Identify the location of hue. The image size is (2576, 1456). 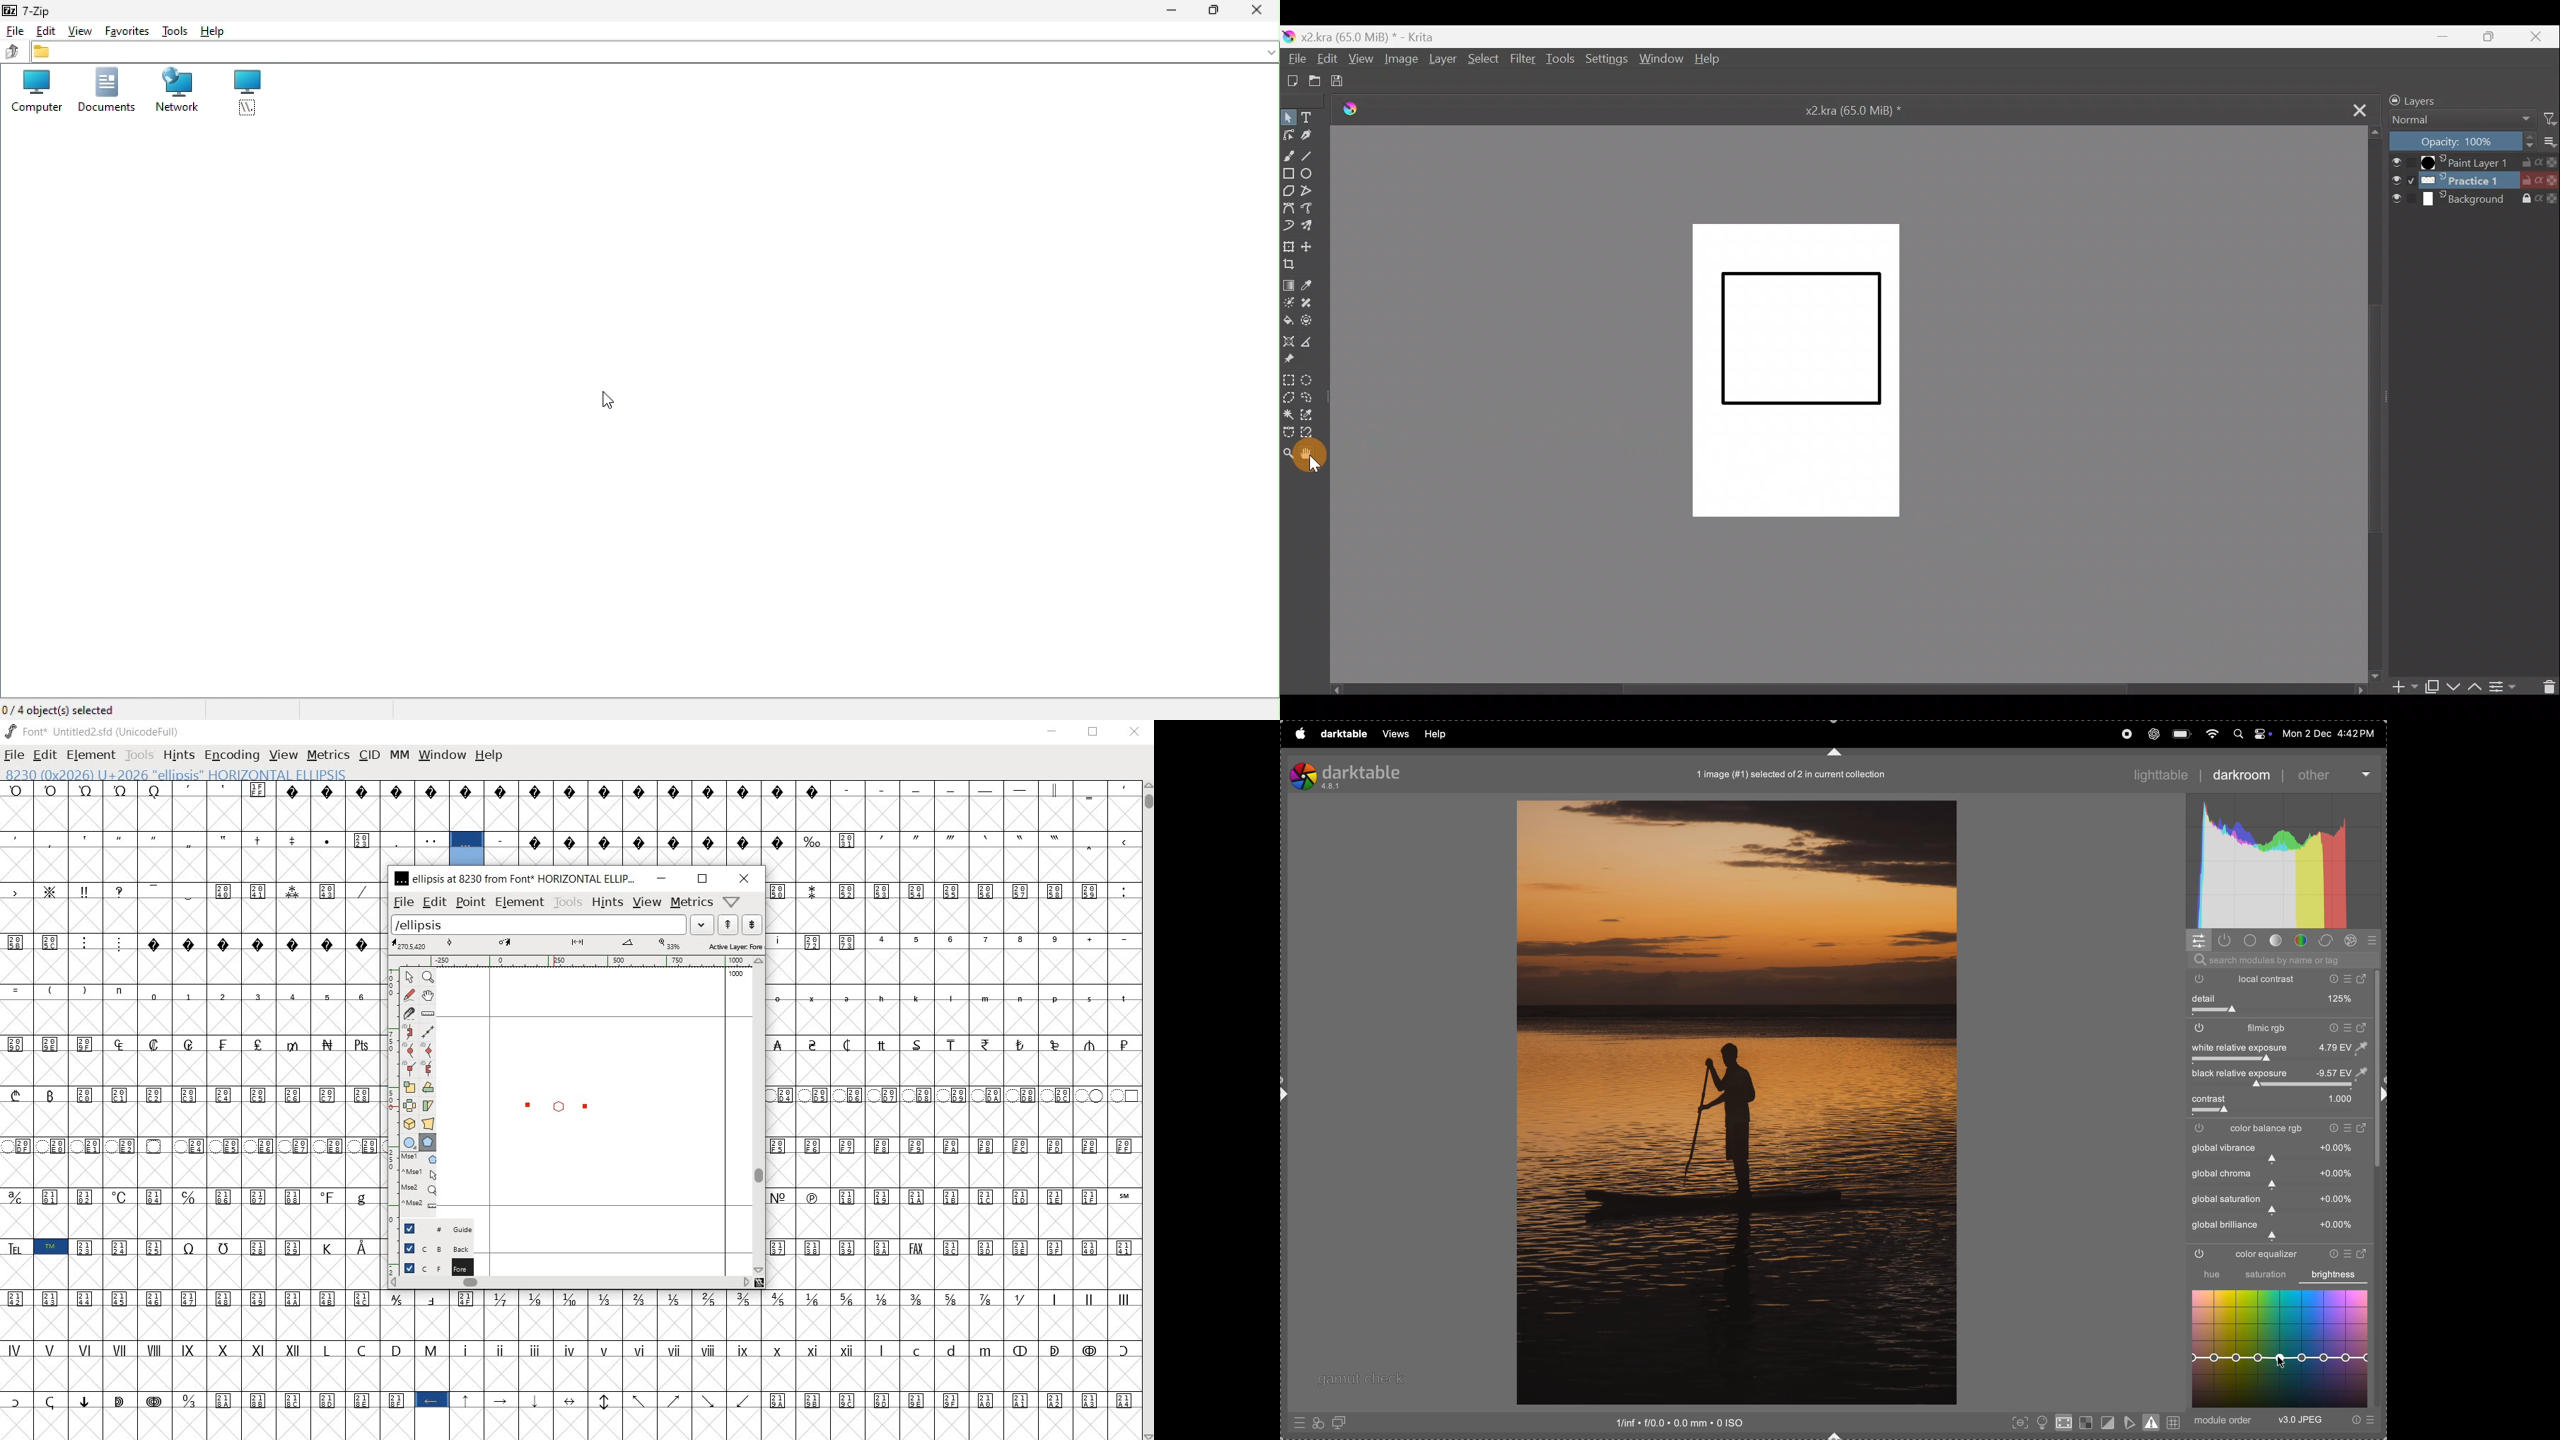
(2206, 1274).